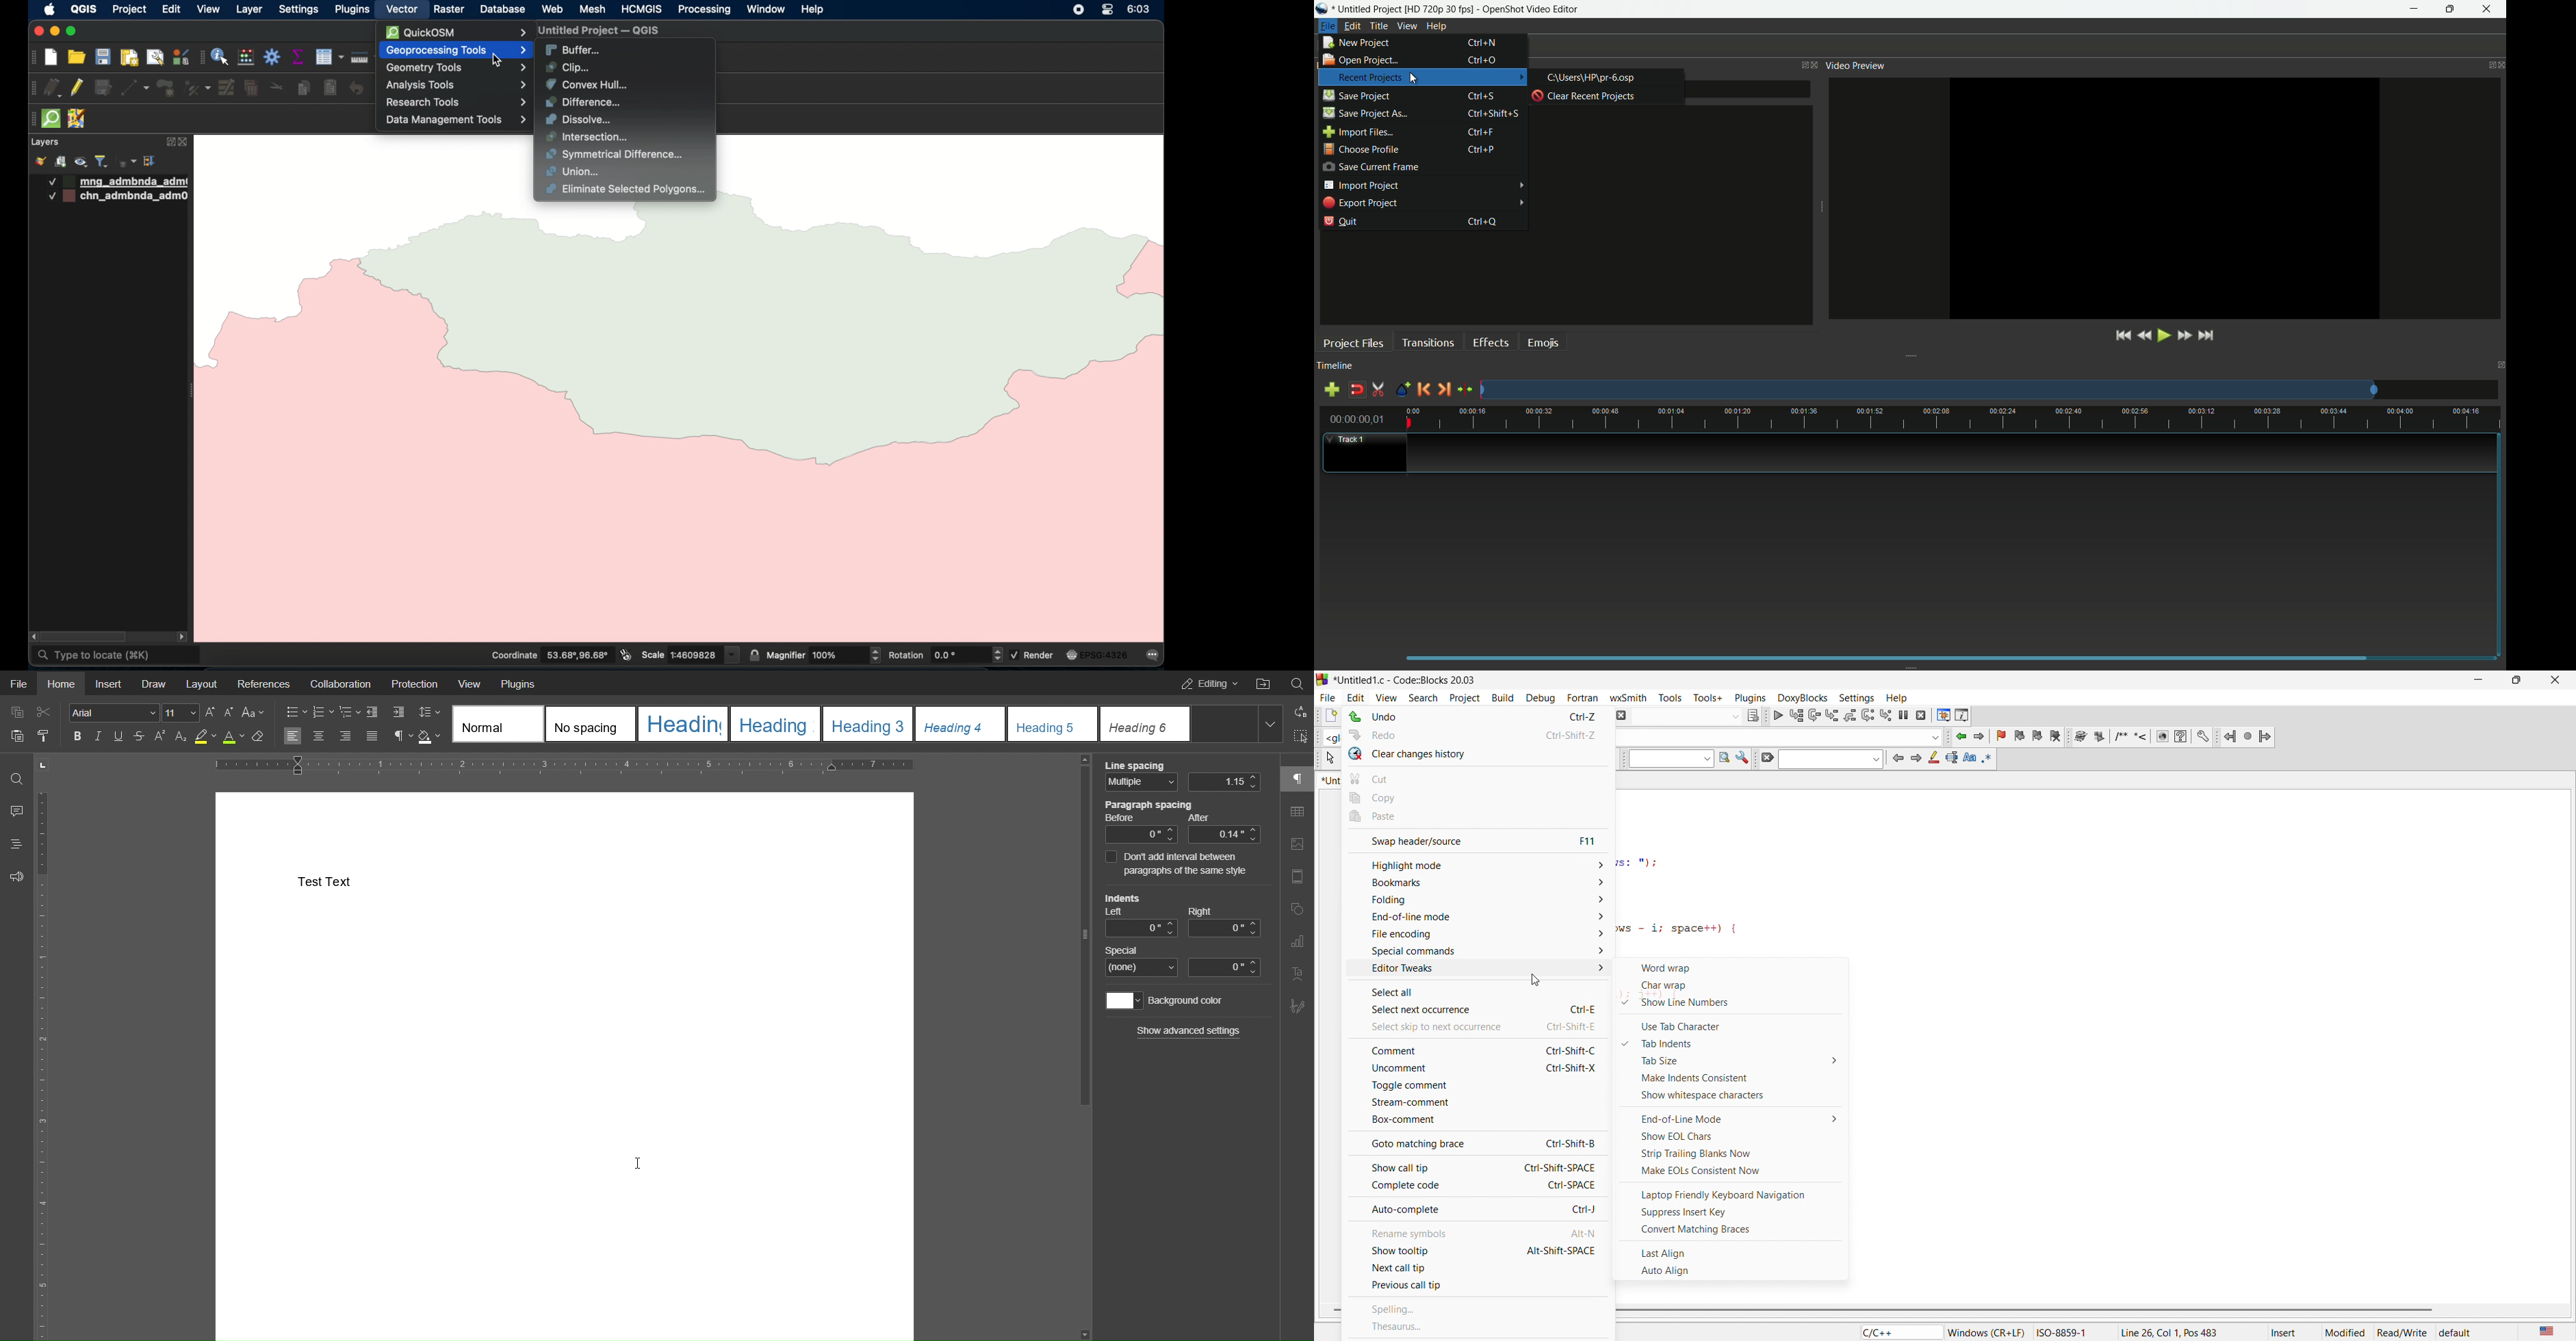  What do you see at coordinates (1477, 904) in the screenshot?
I see `folding` at bounding box center [1477, 904].